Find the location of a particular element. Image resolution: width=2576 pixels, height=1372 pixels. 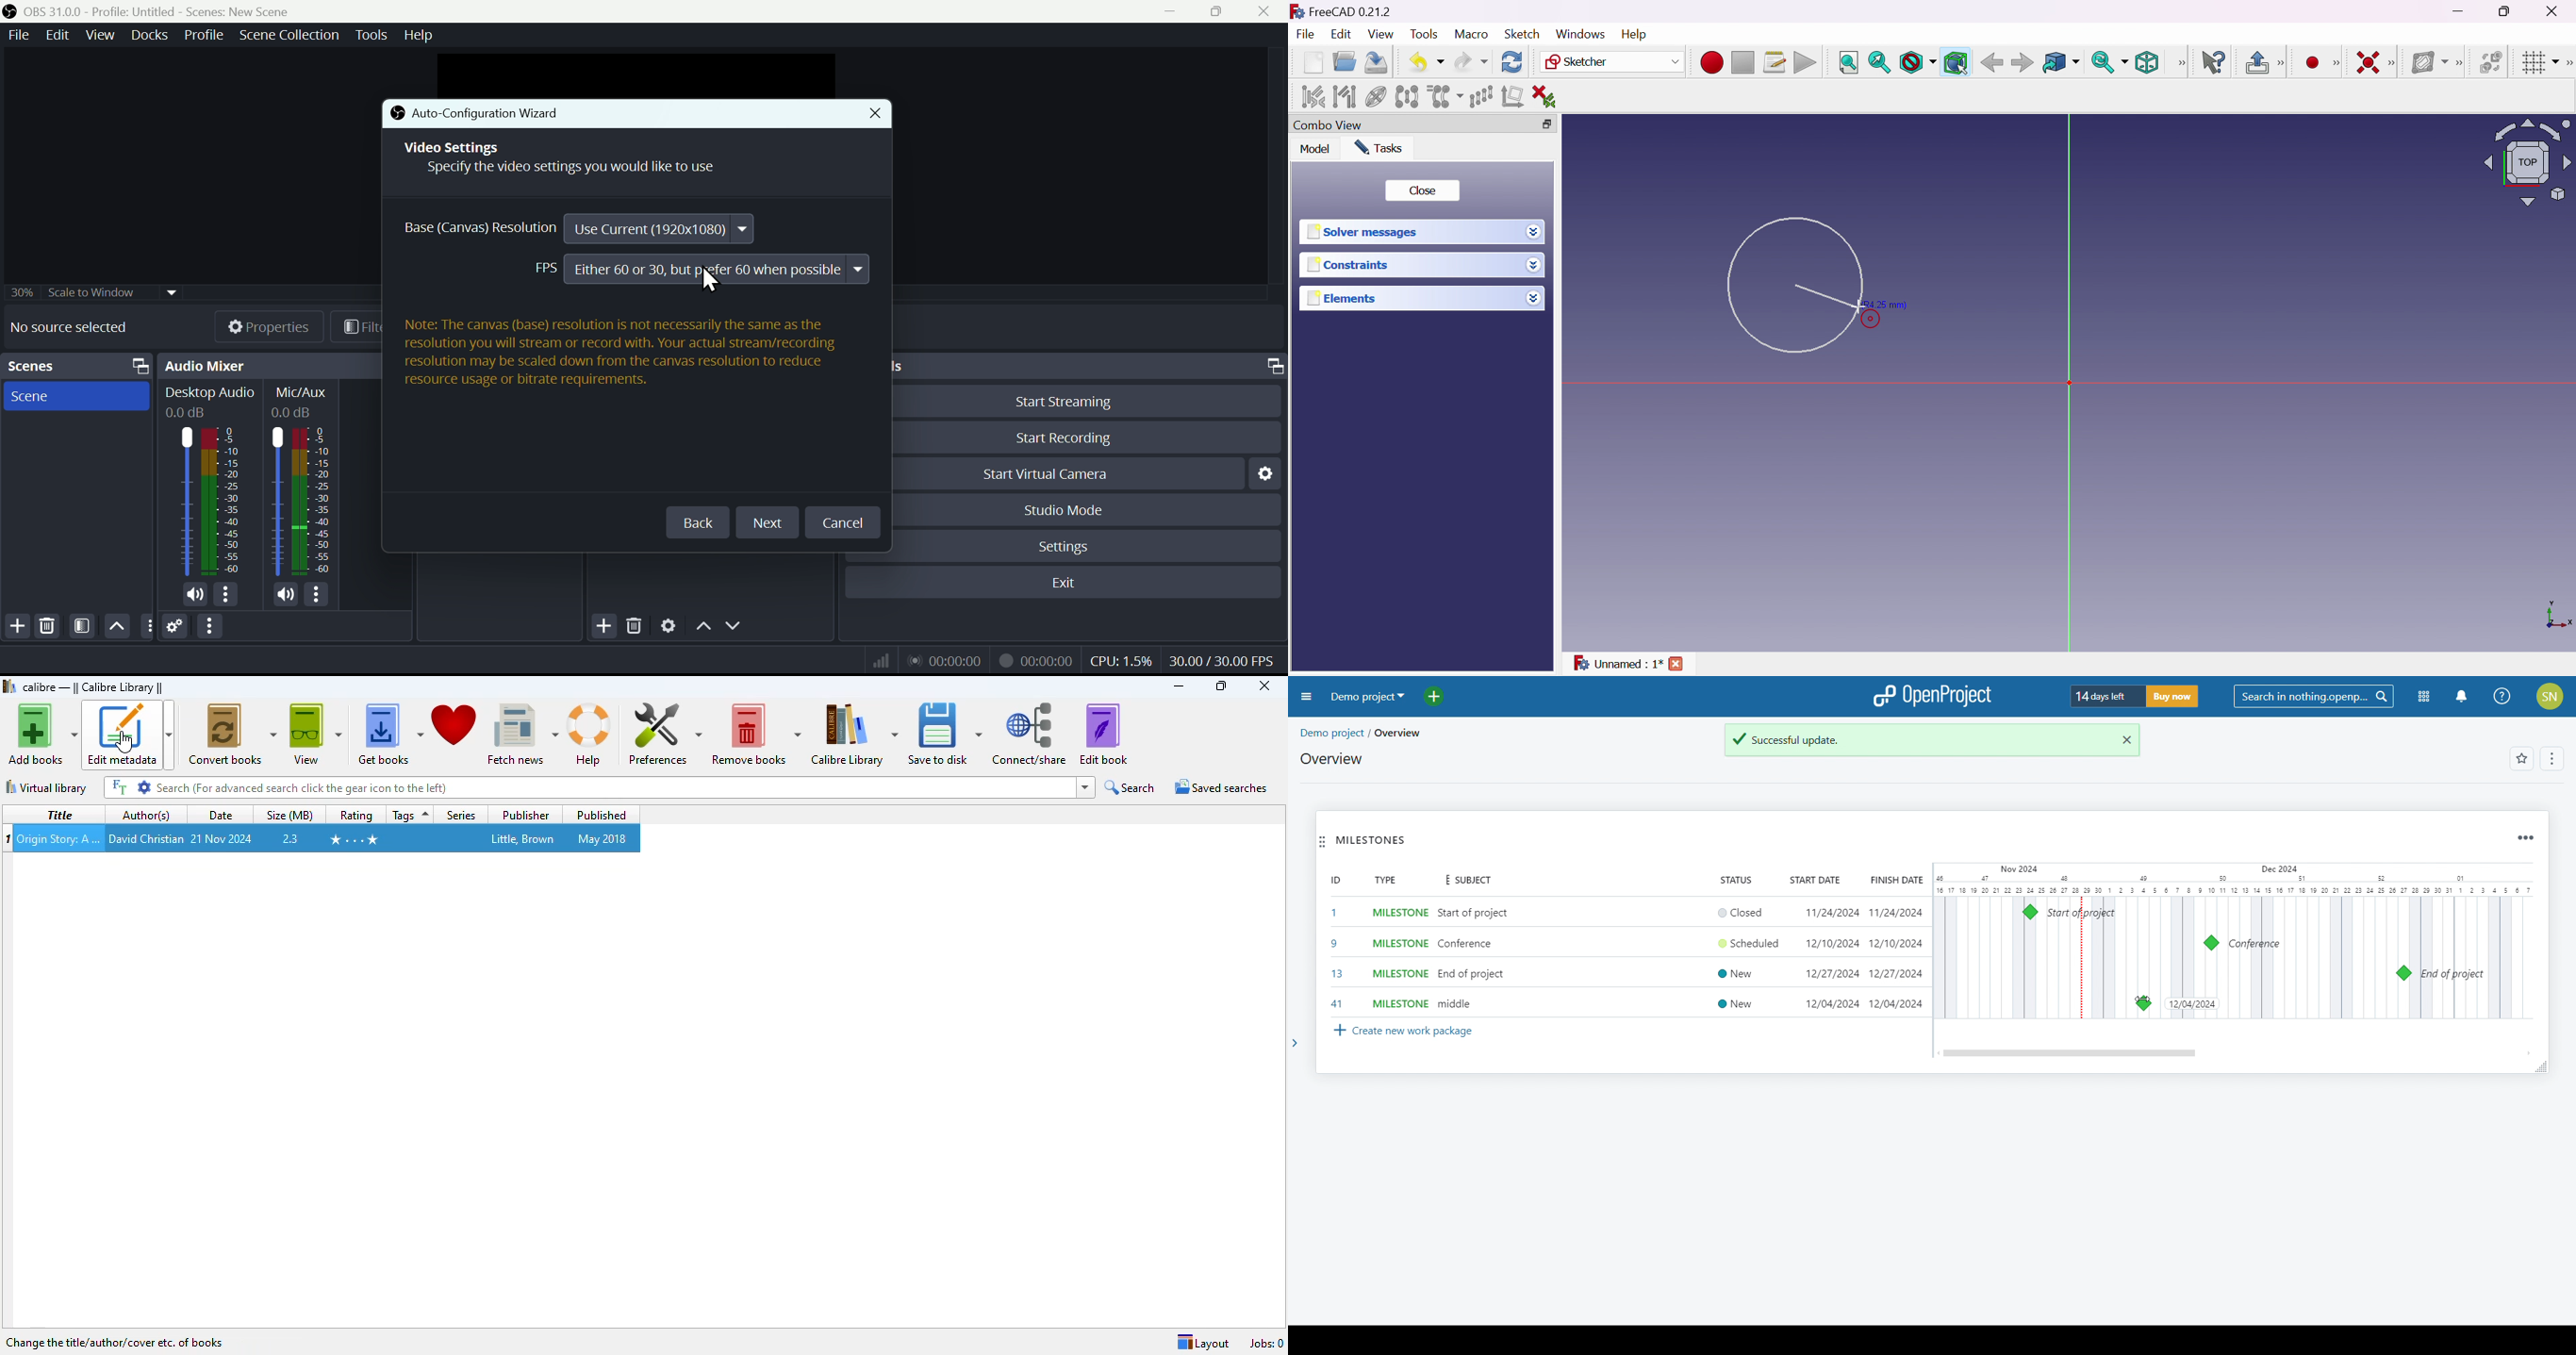

buy now is located at coordinates (2172, 696).